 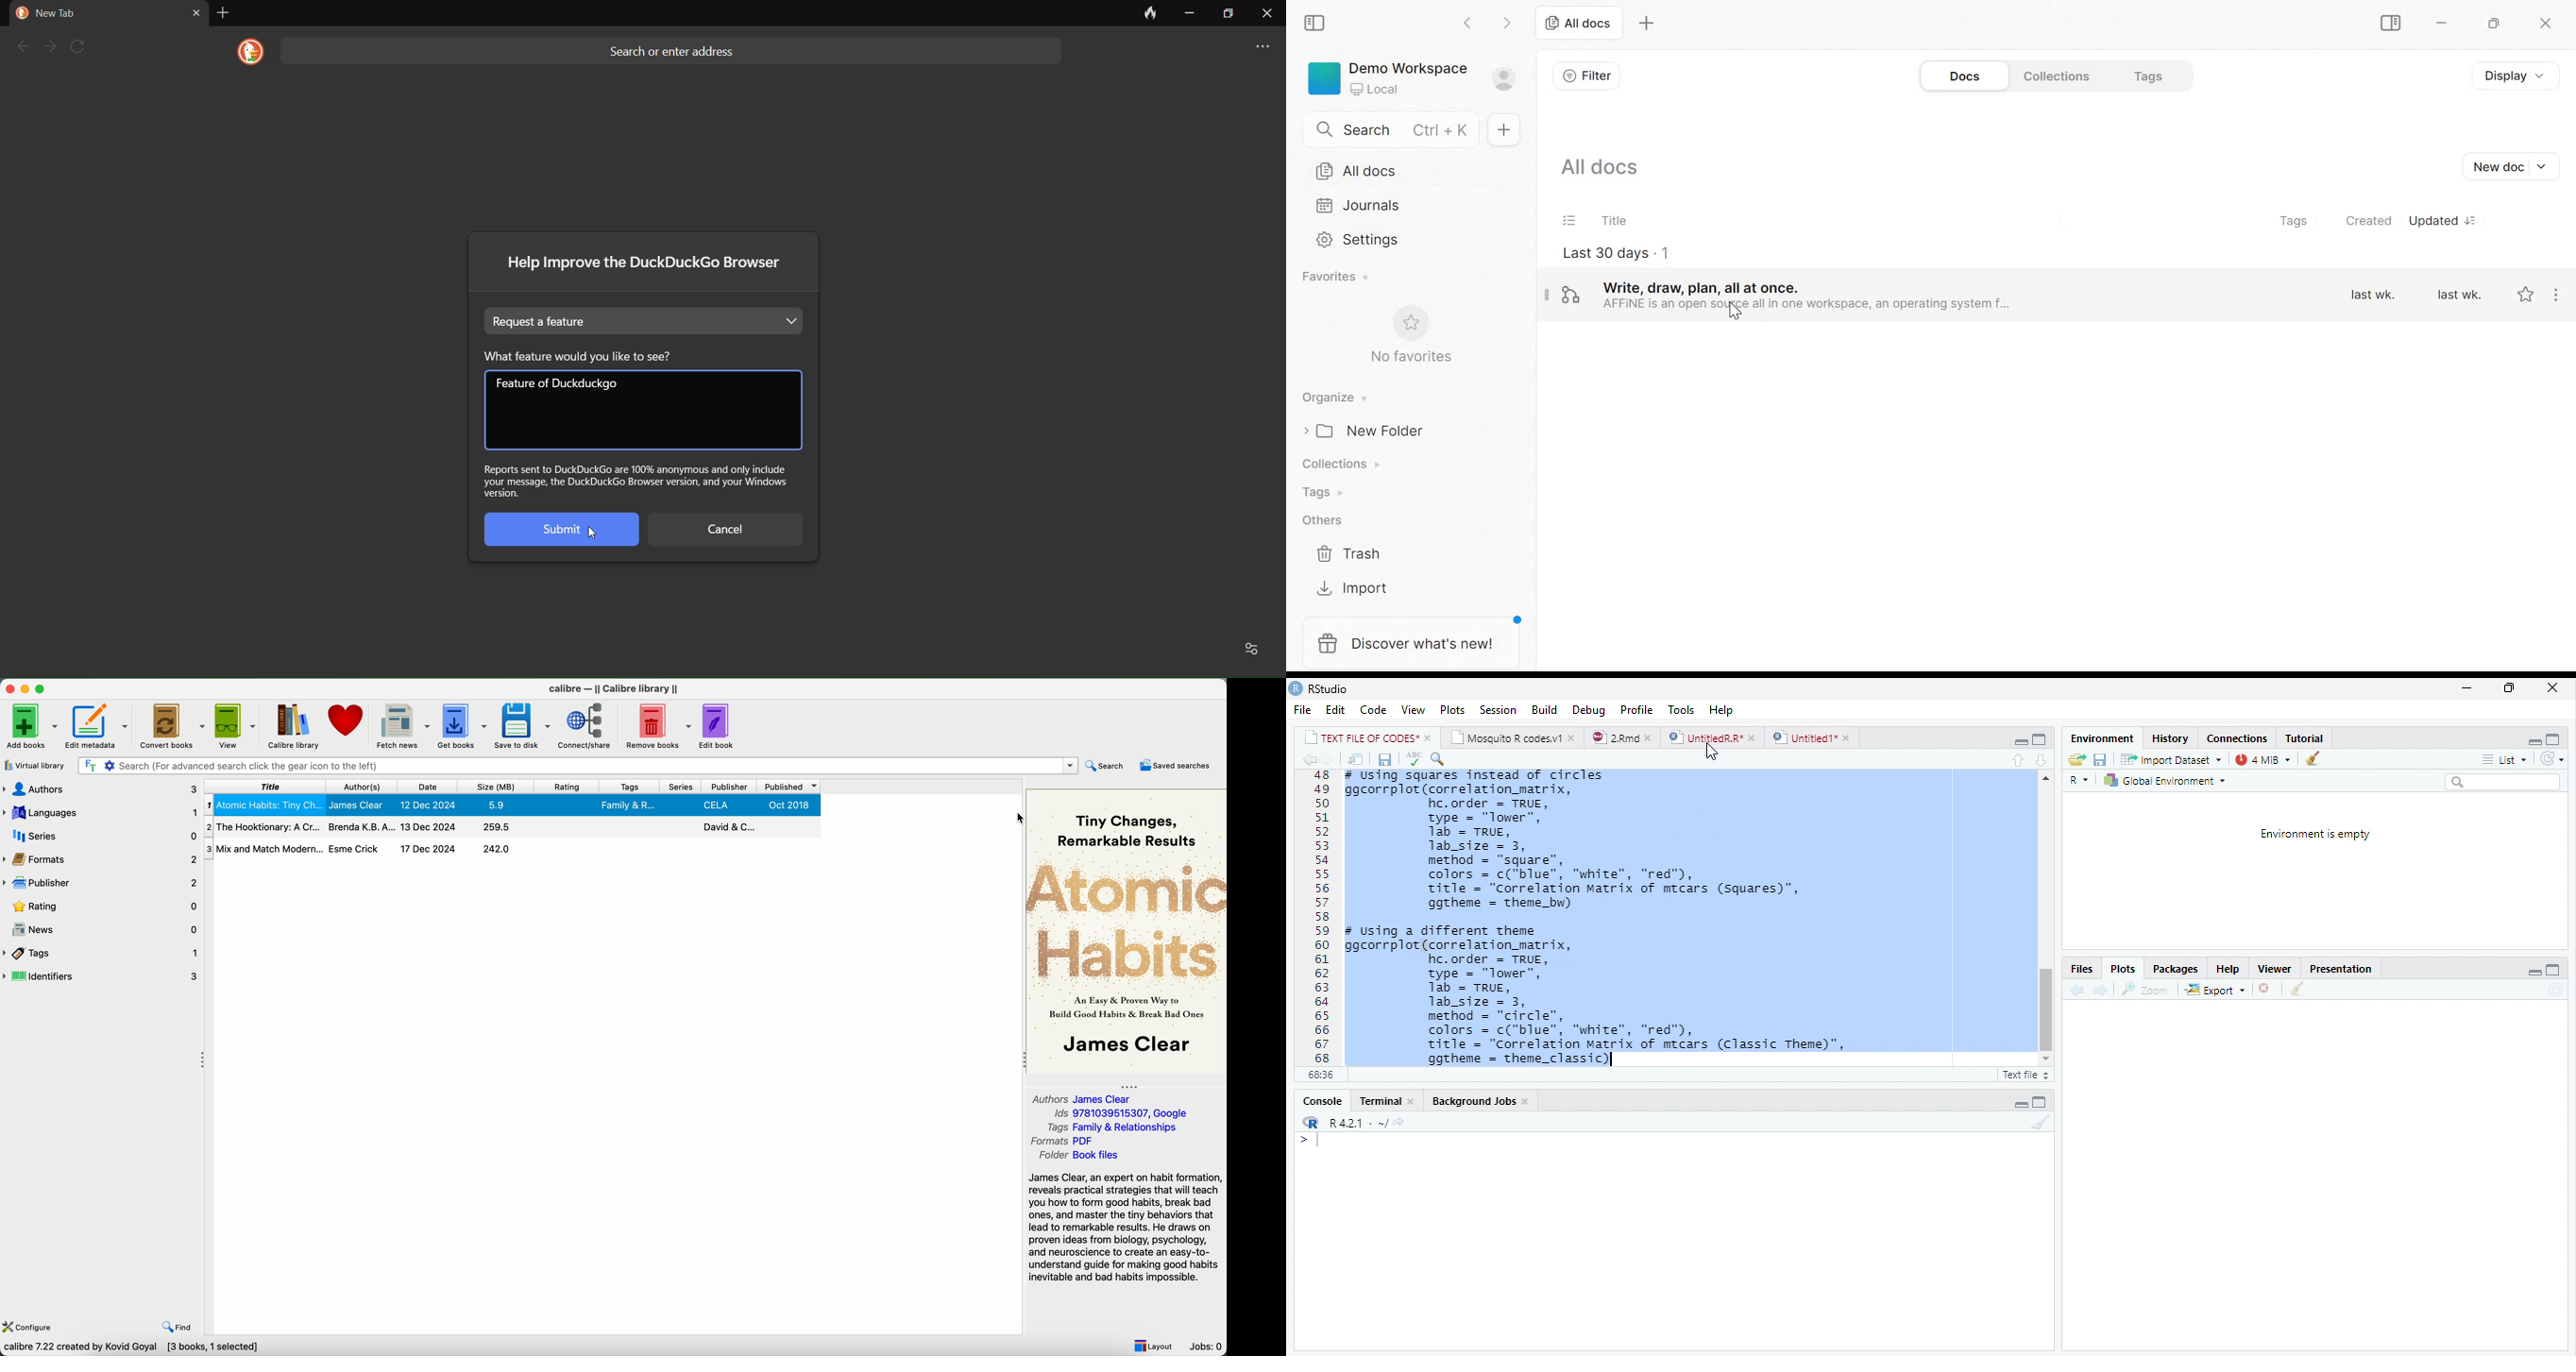 What do you see at coordinates (2024, 1076) in the screenshot?
I see `RScript ` at bounding box center [2024, 1076].